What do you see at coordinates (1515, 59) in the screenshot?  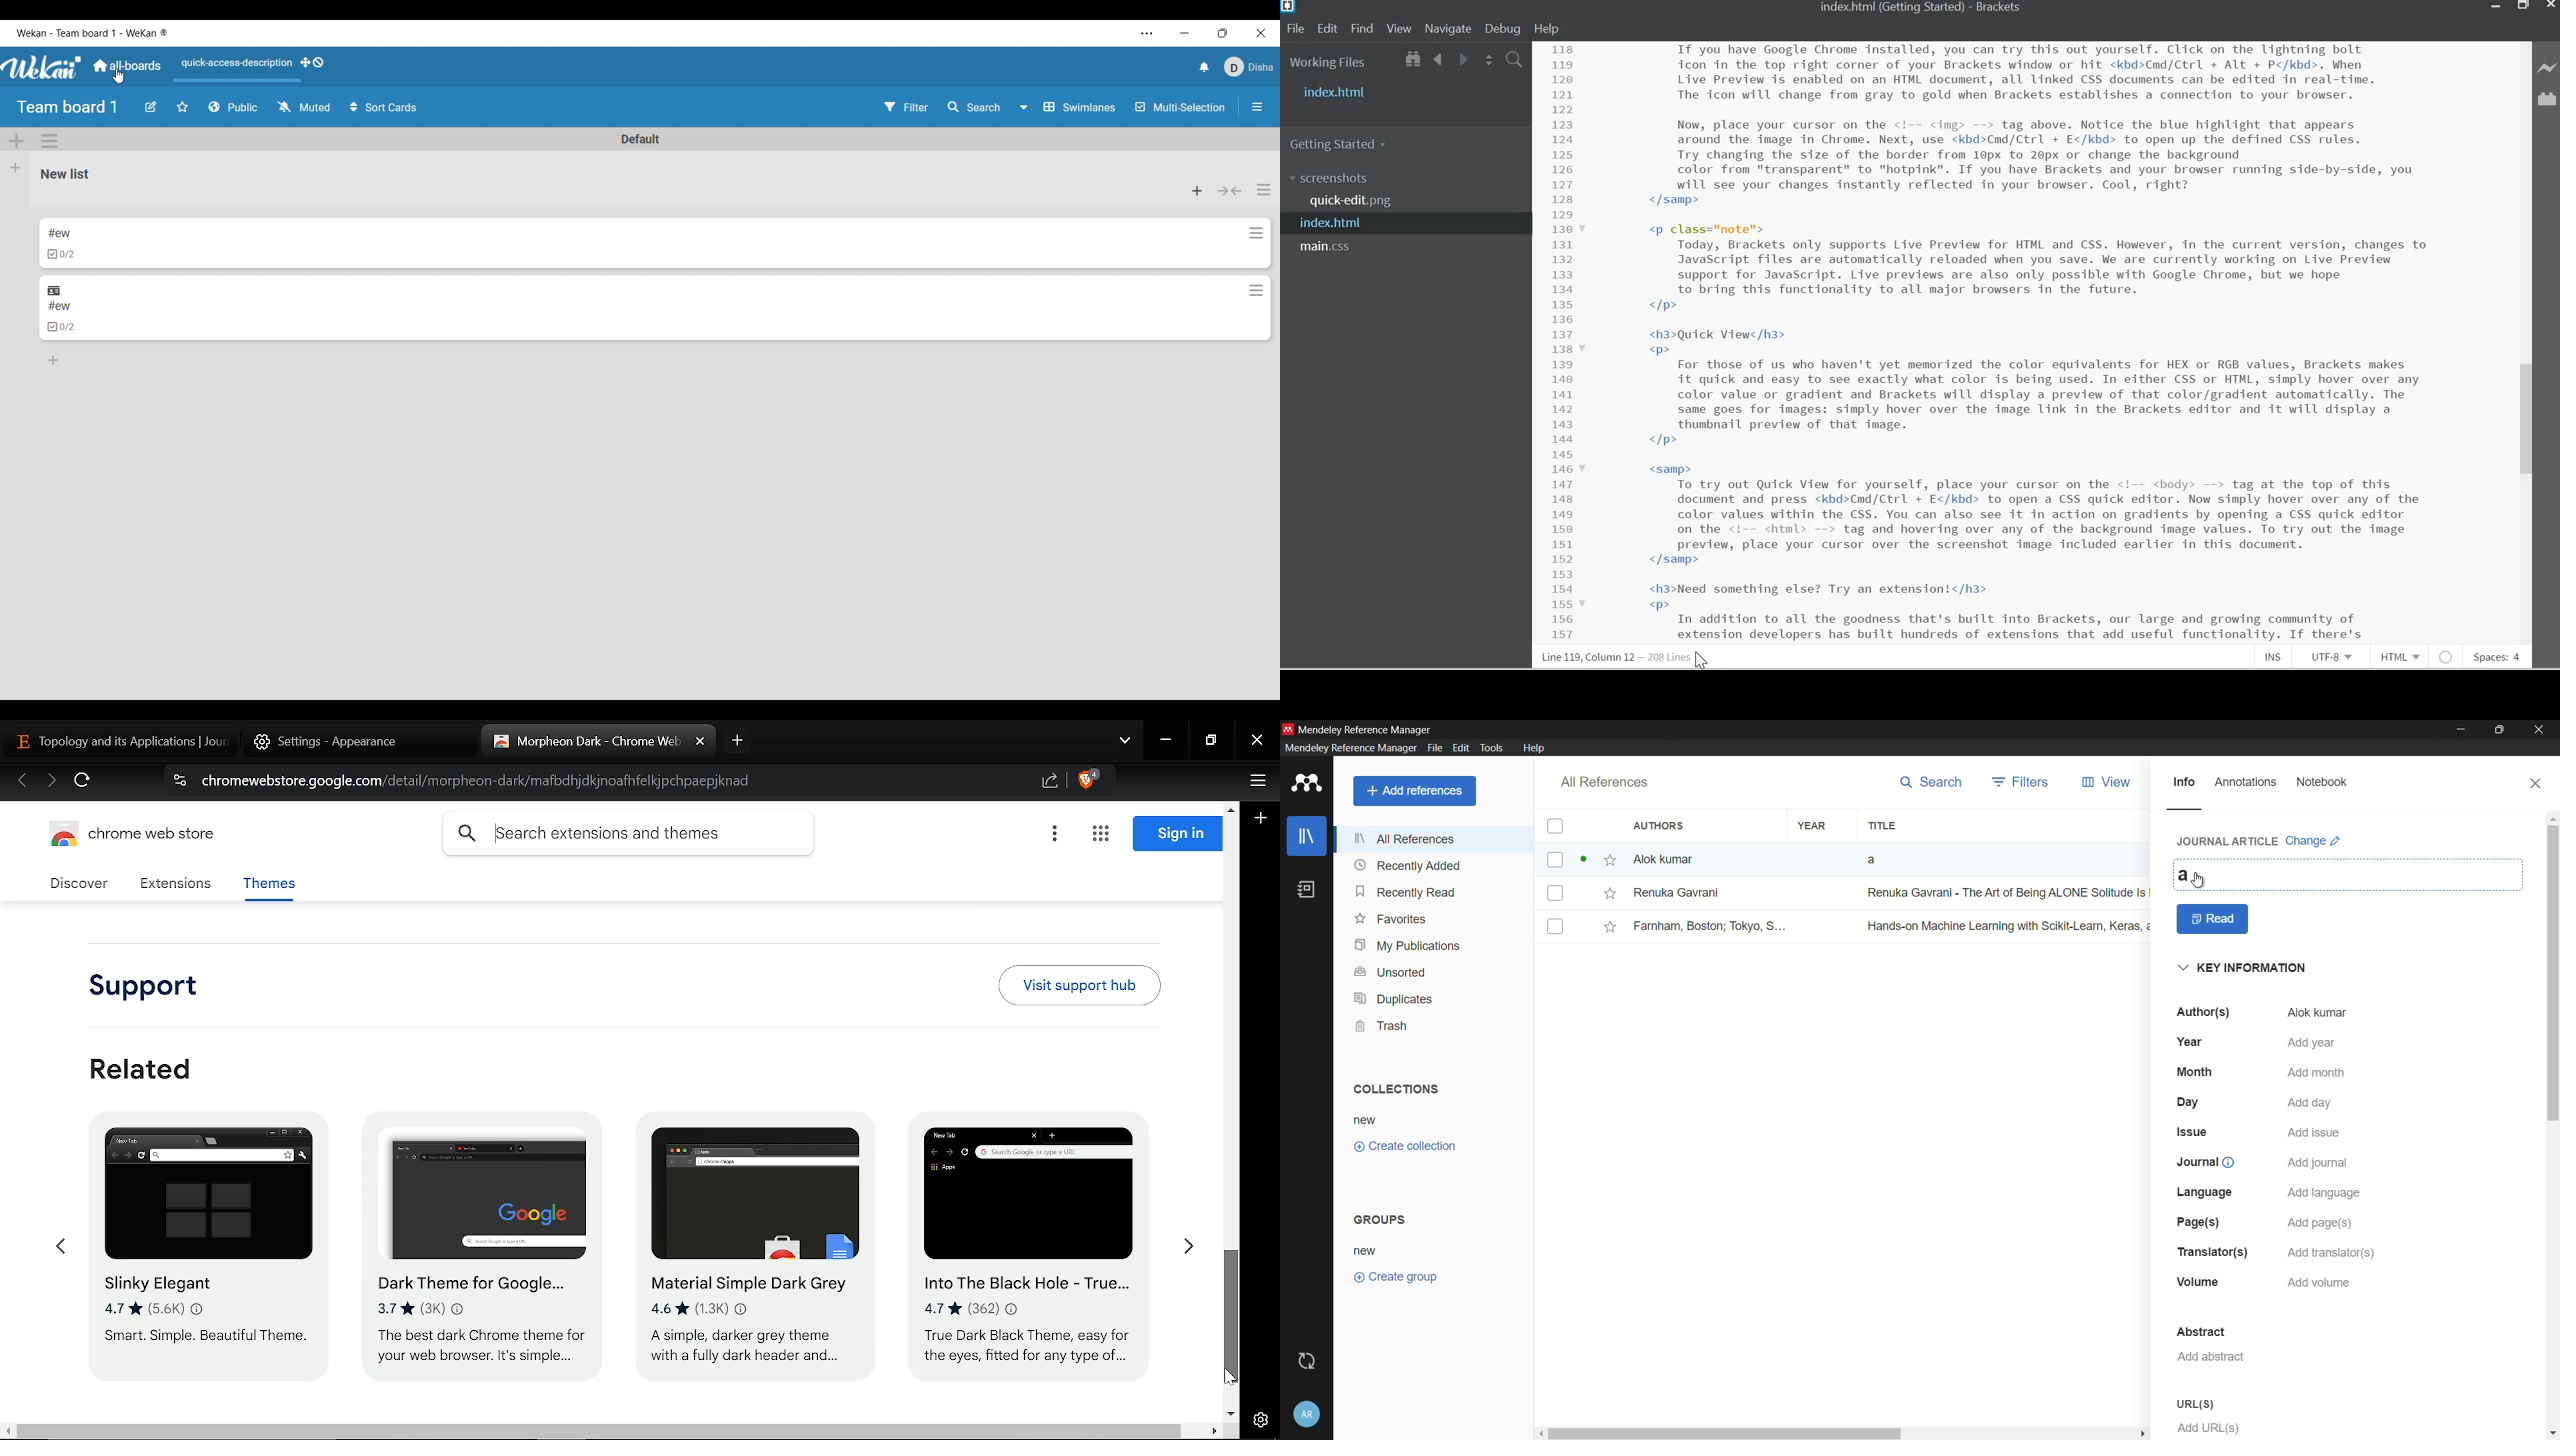 I see `Find in Files` at bounding box center [1515, 59].